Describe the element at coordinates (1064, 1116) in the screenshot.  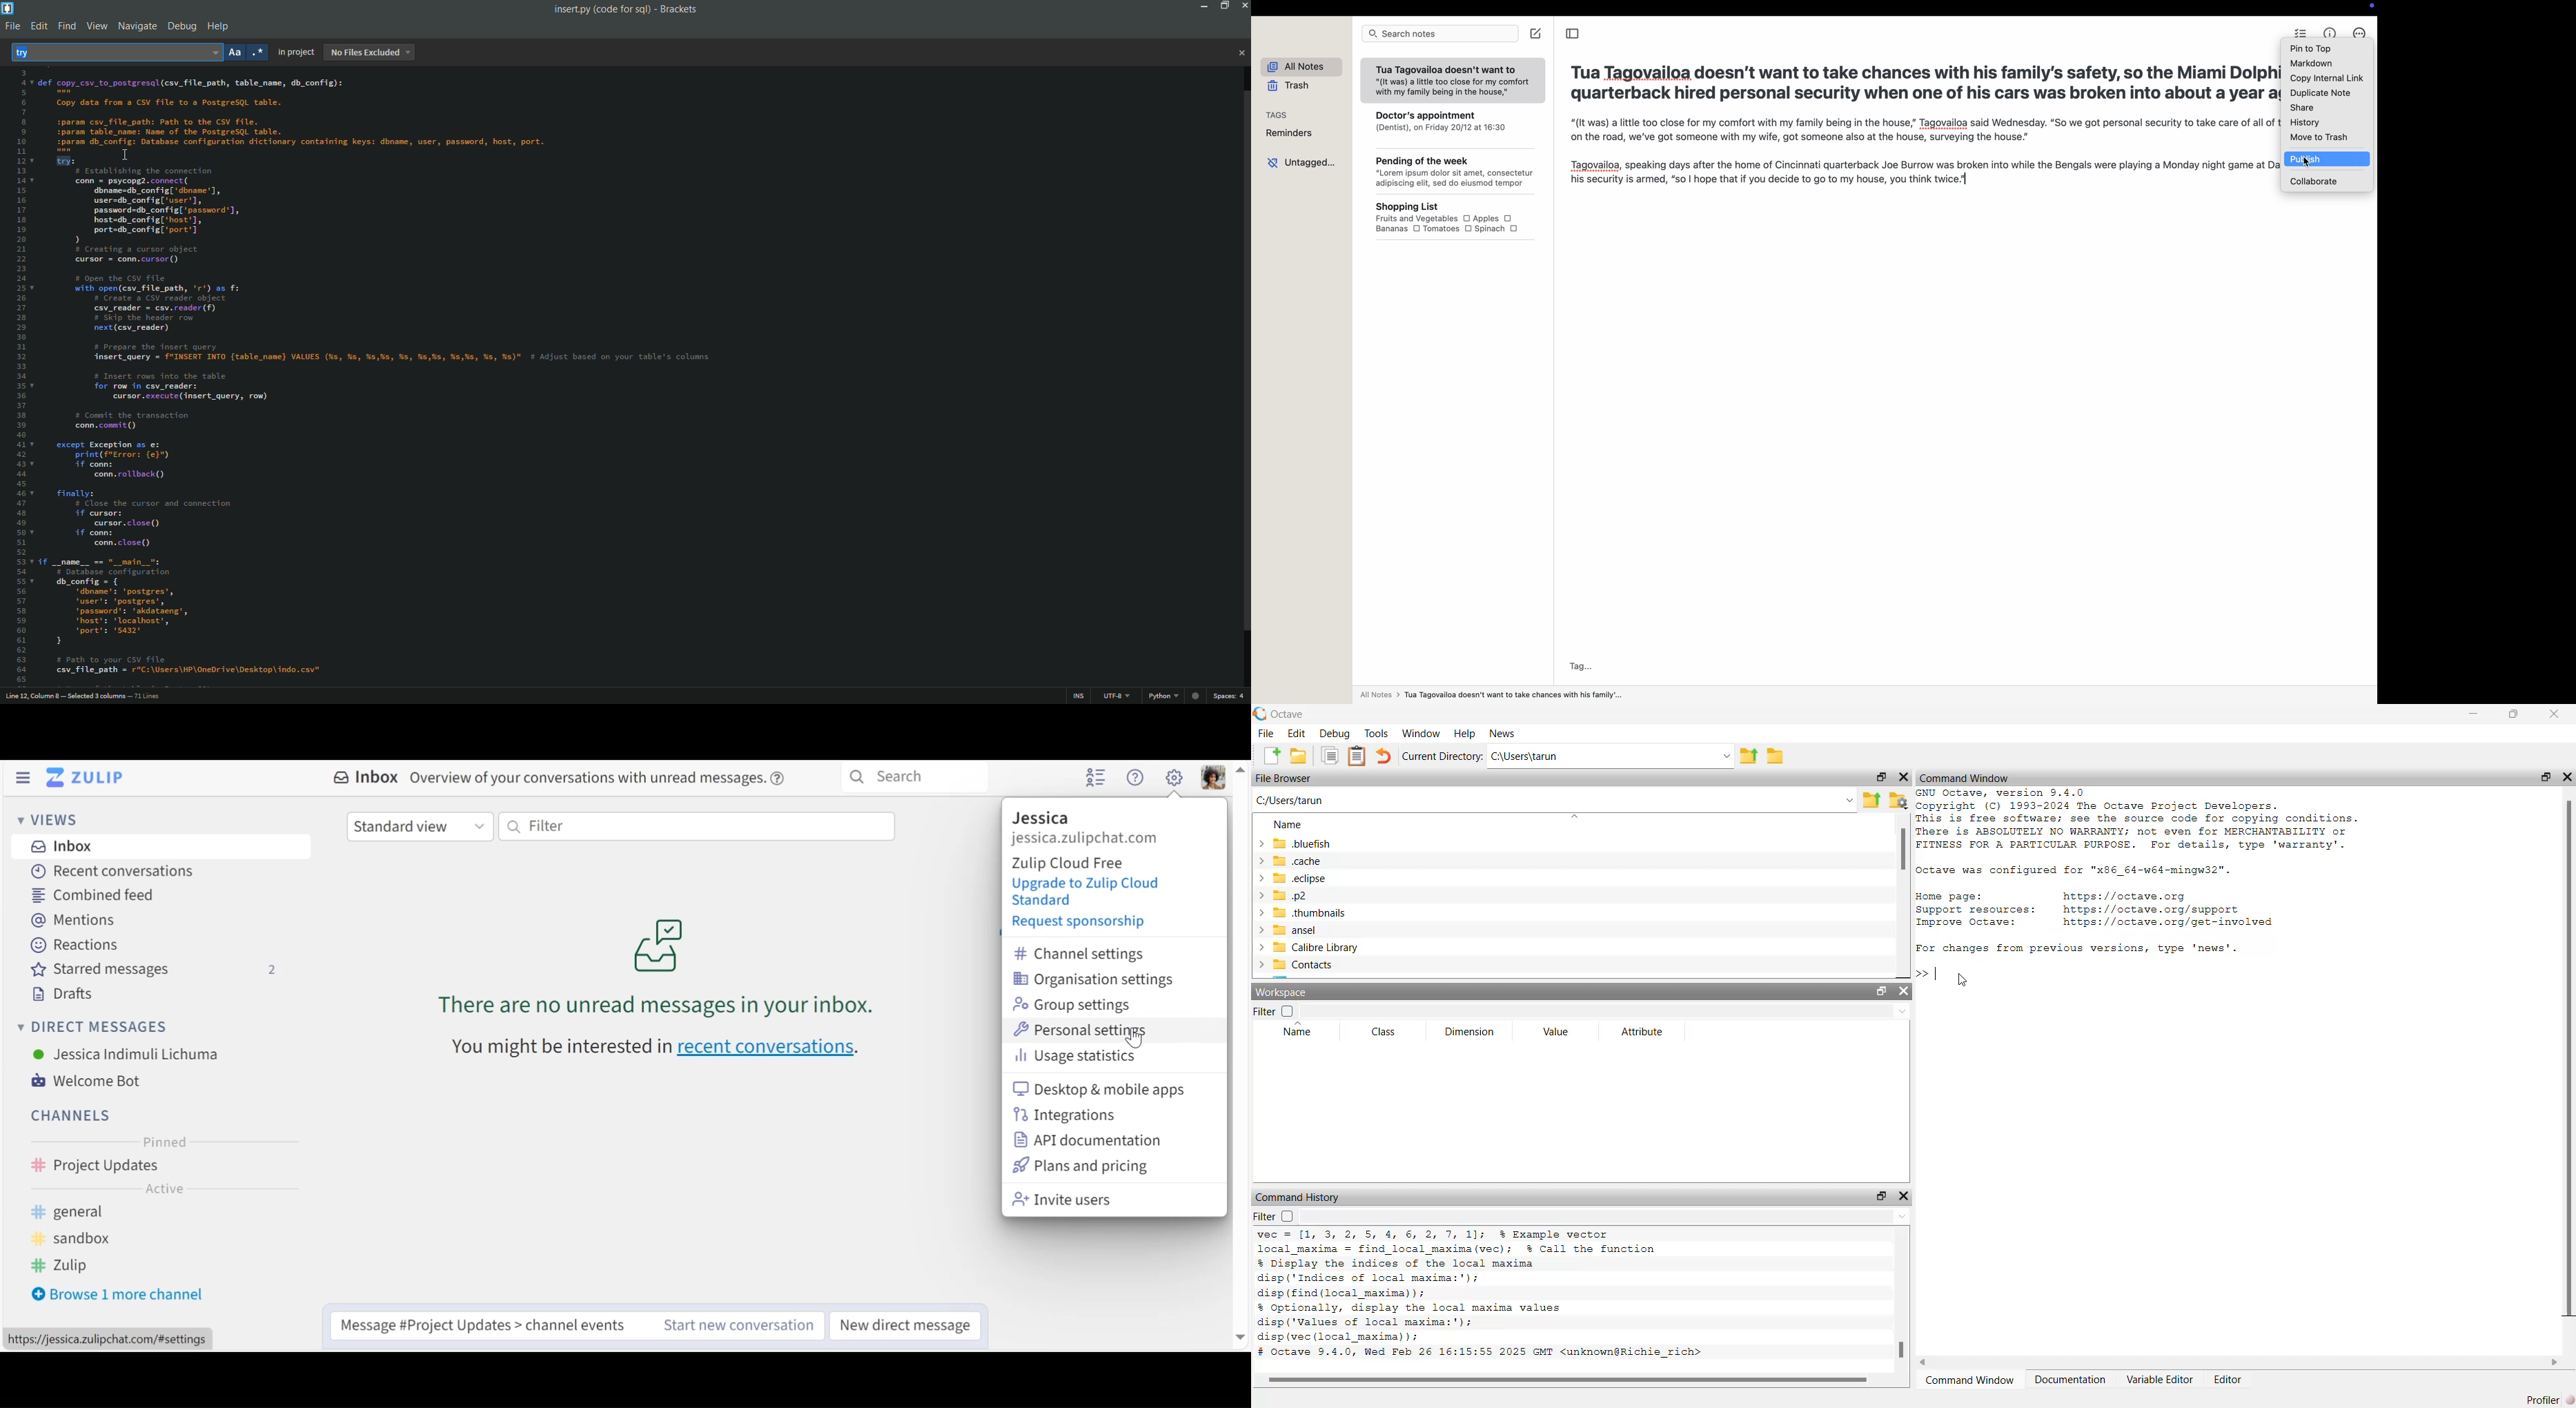
I see `Intergration` at that location.